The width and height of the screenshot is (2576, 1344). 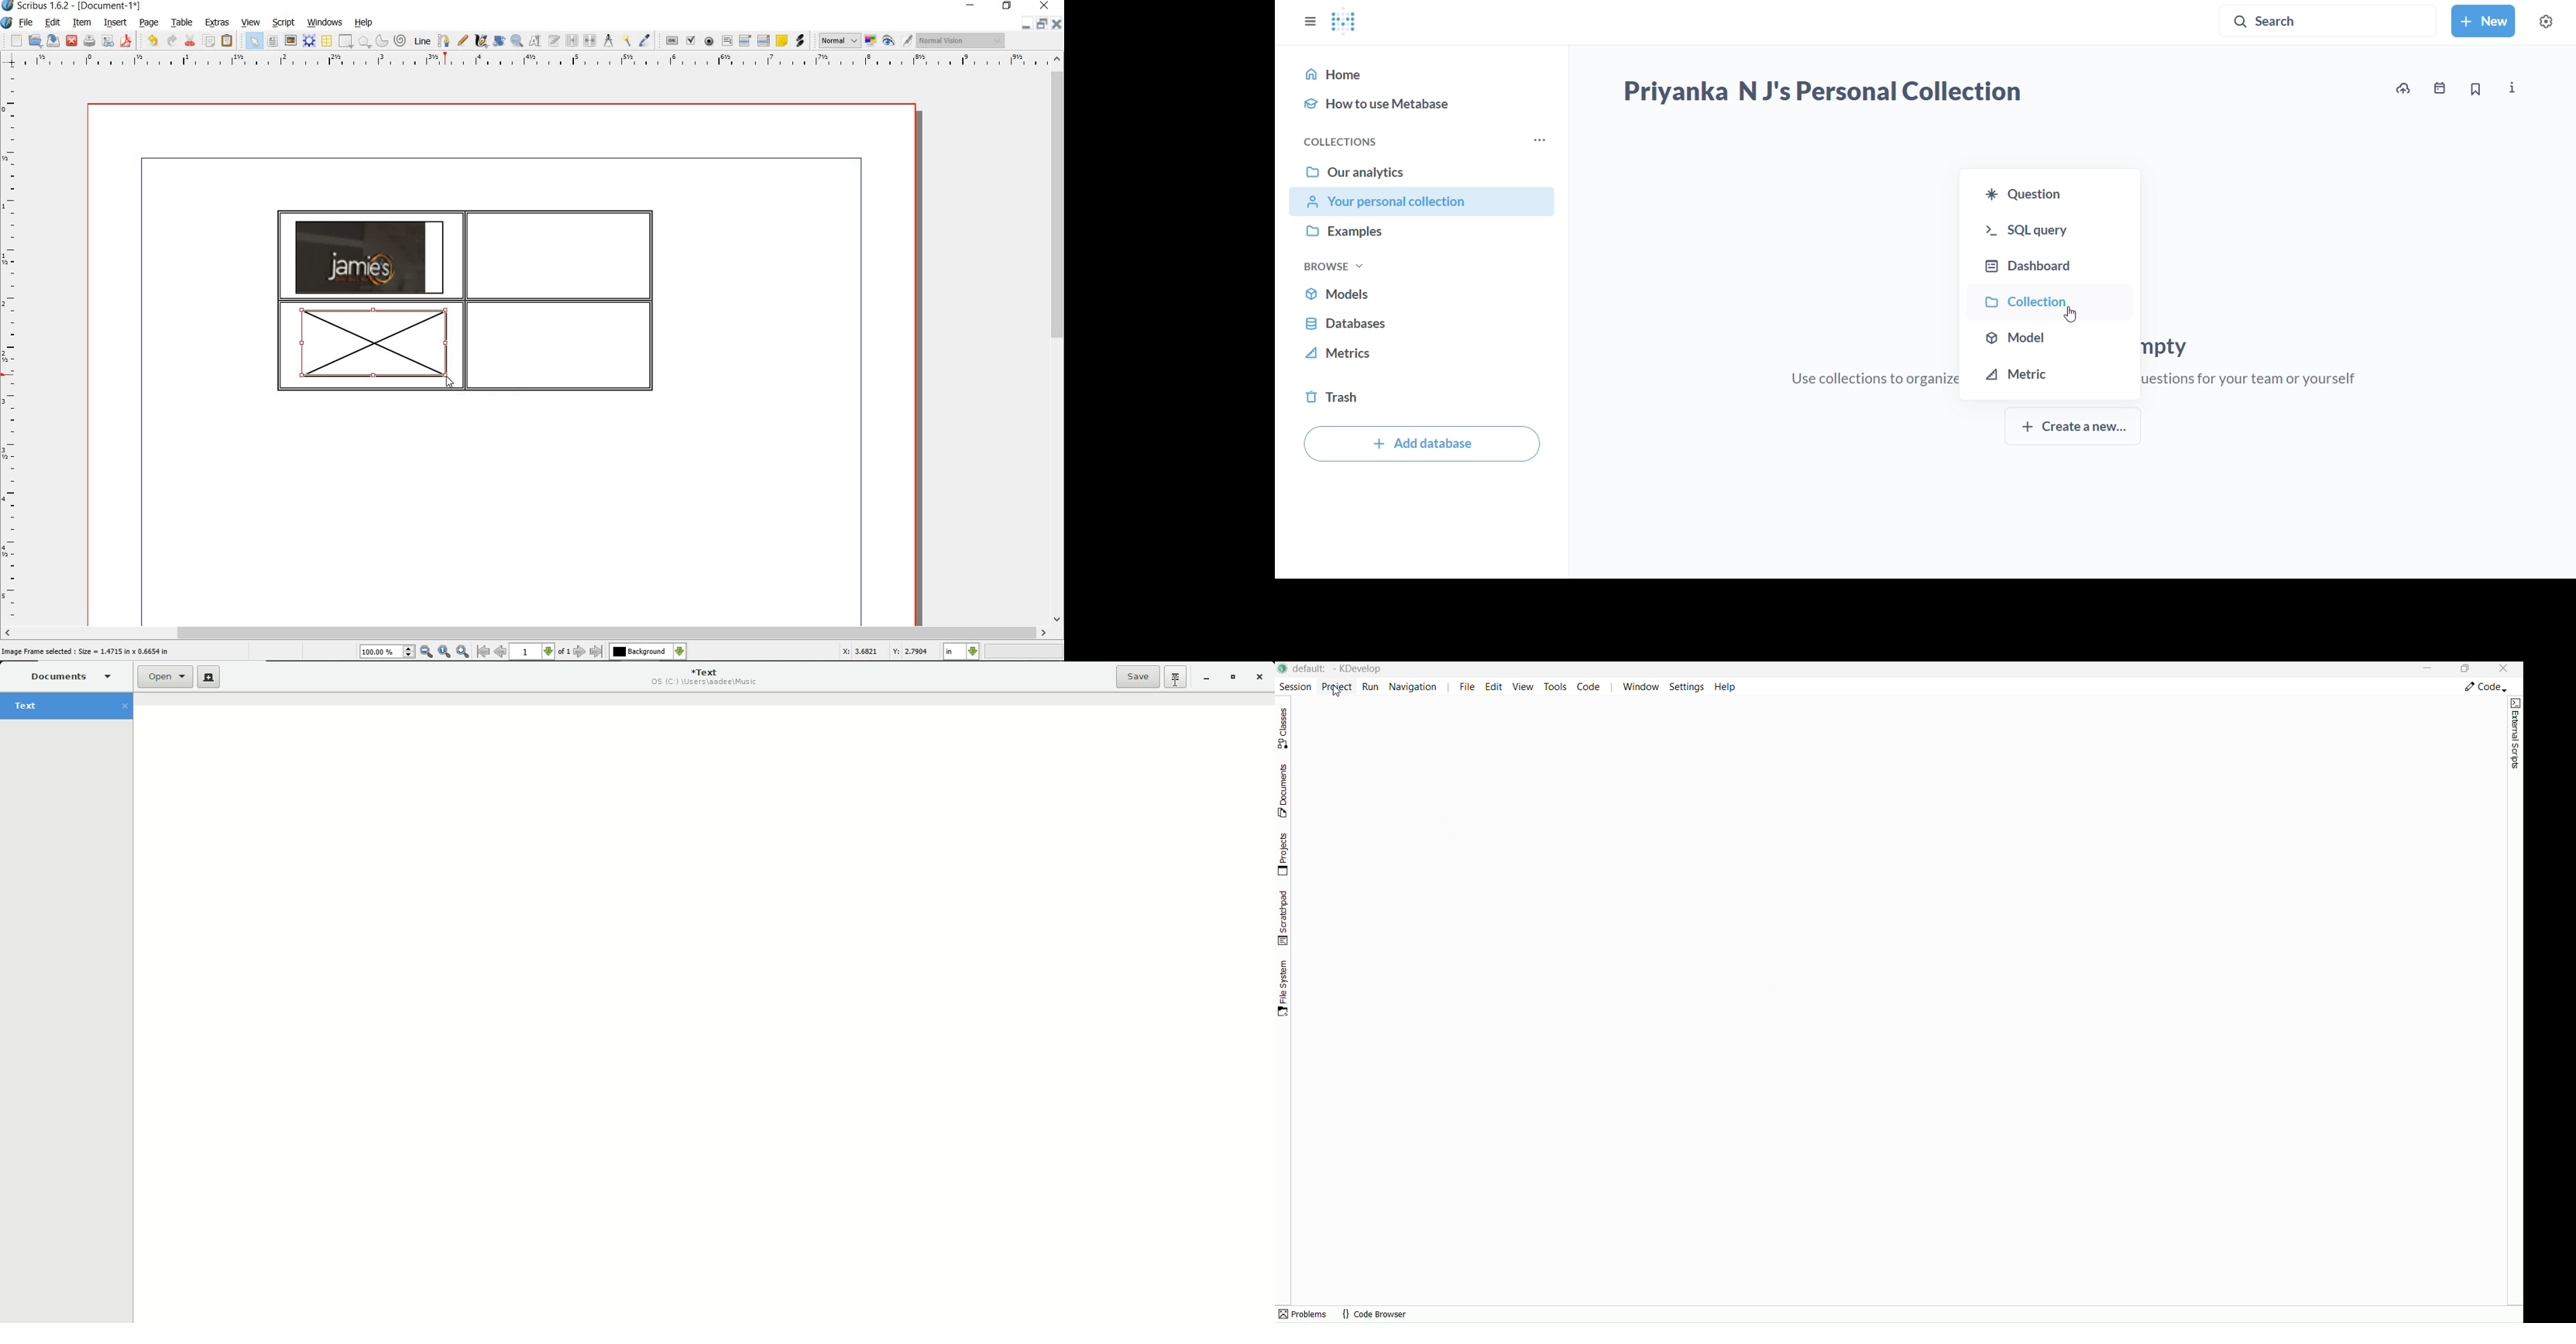 What do you see at coordinates (273, 42) in the screenshot?
I see `text frame` at bounding box center [273, 42].